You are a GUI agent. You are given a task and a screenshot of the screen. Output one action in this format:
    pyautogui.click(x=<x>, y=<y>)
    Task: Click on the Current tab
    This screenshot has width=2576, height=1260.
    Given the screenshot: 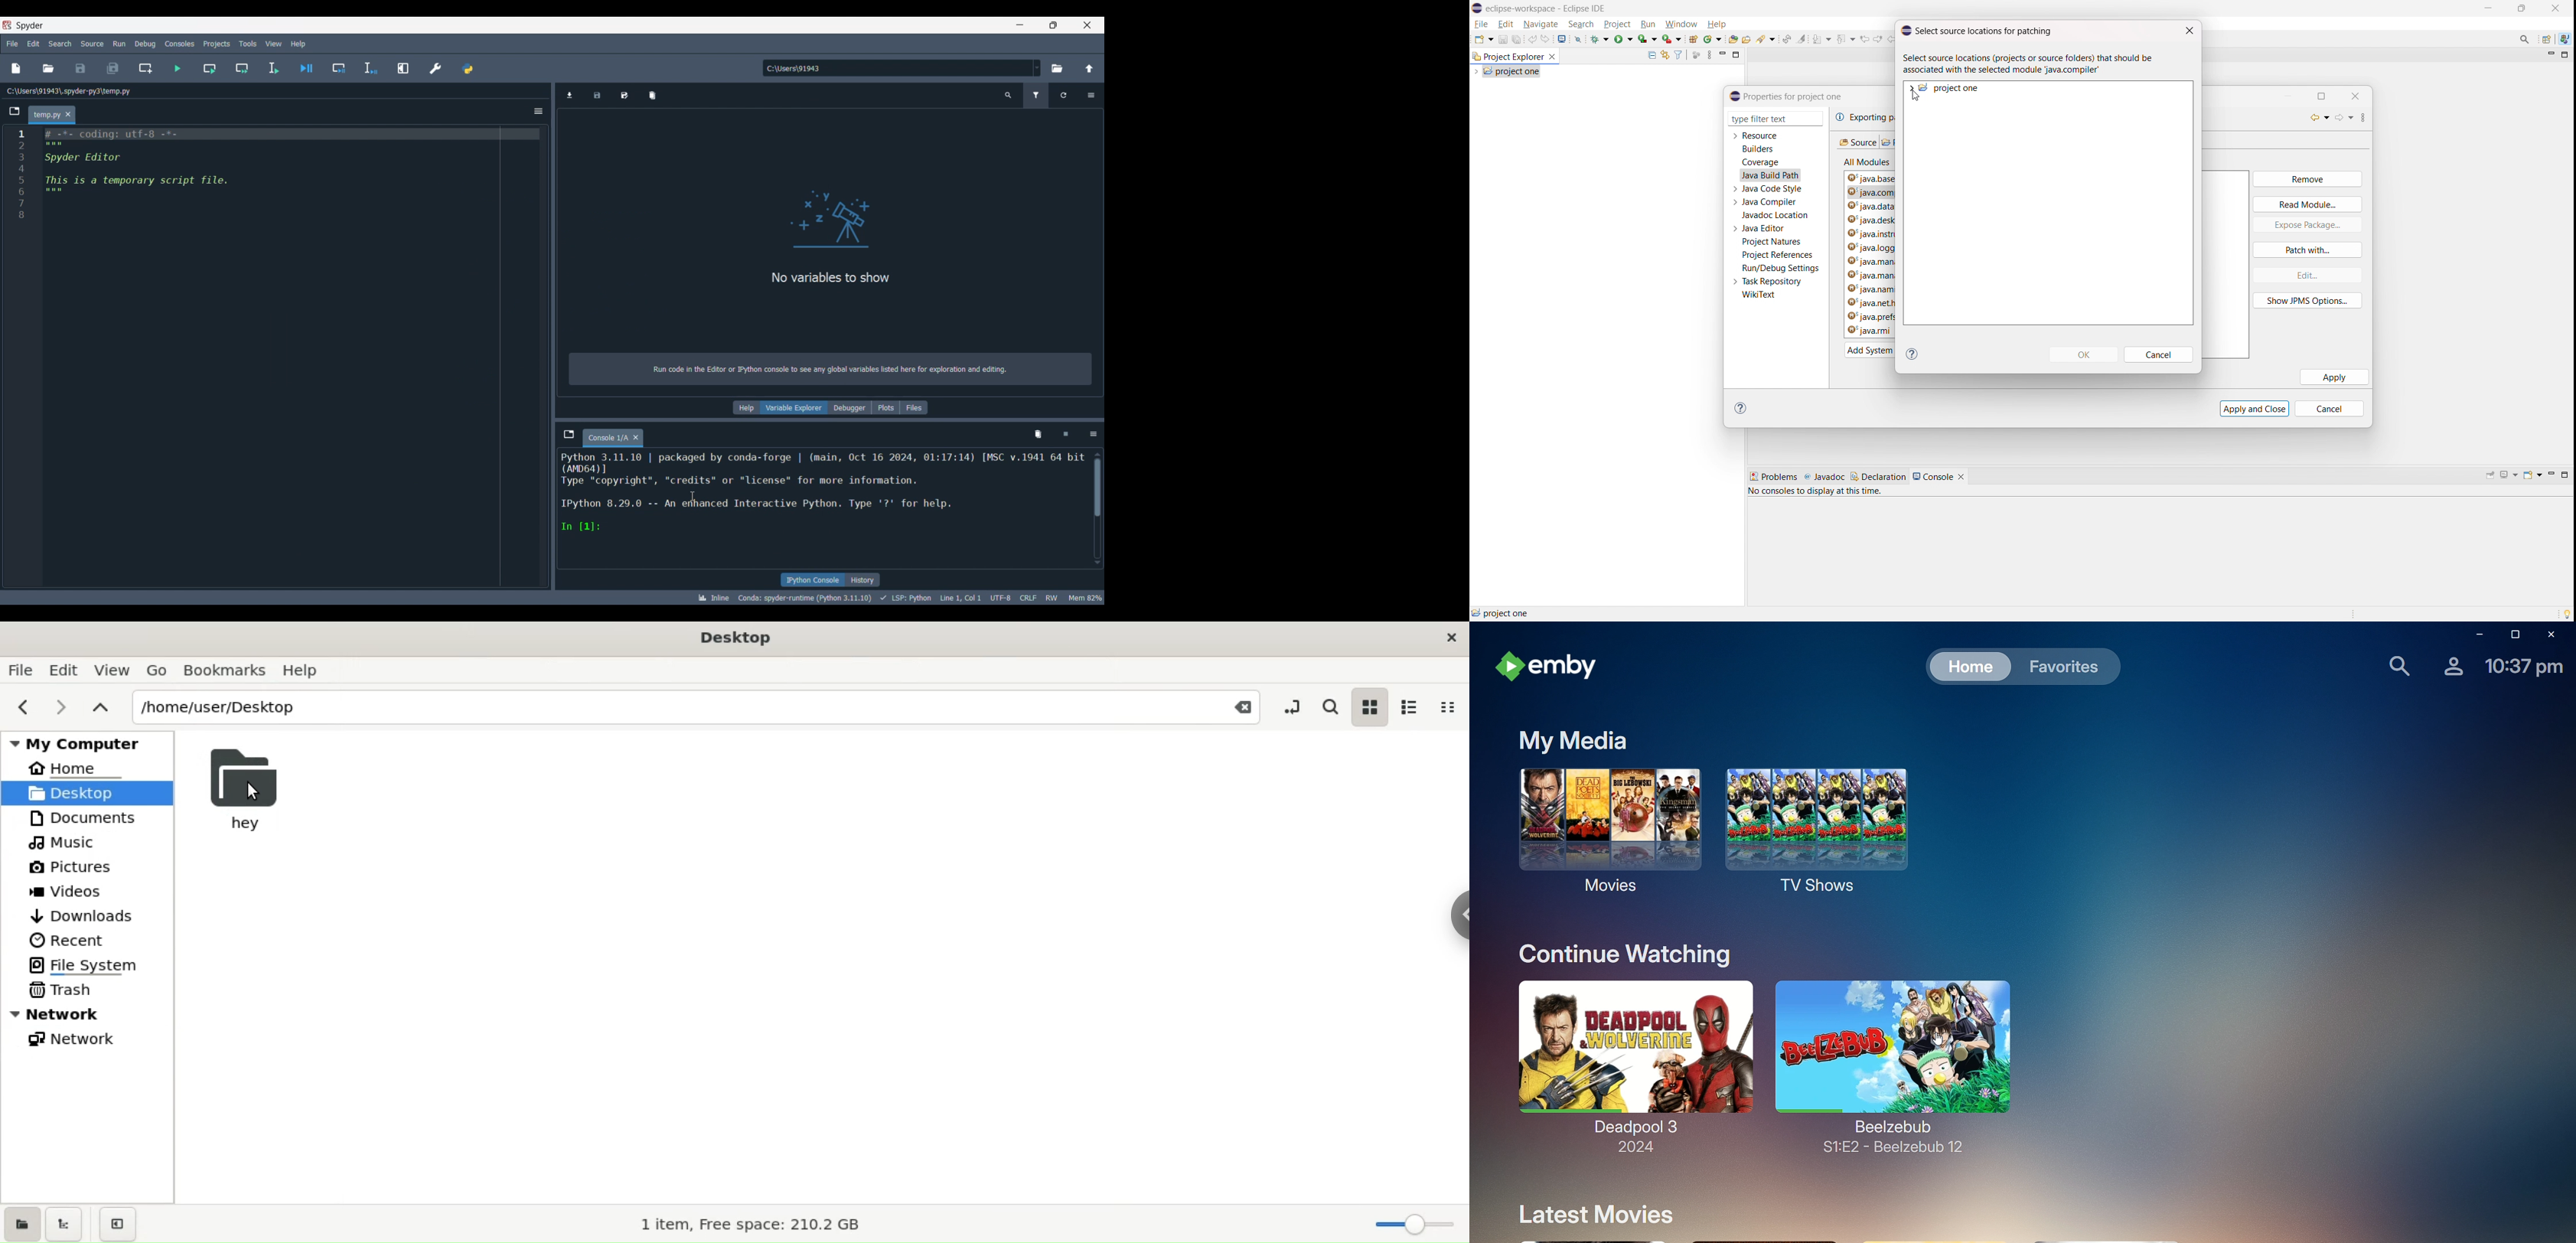 What is the action you would take?
    pyautogui.click(x=46, y=116)
    